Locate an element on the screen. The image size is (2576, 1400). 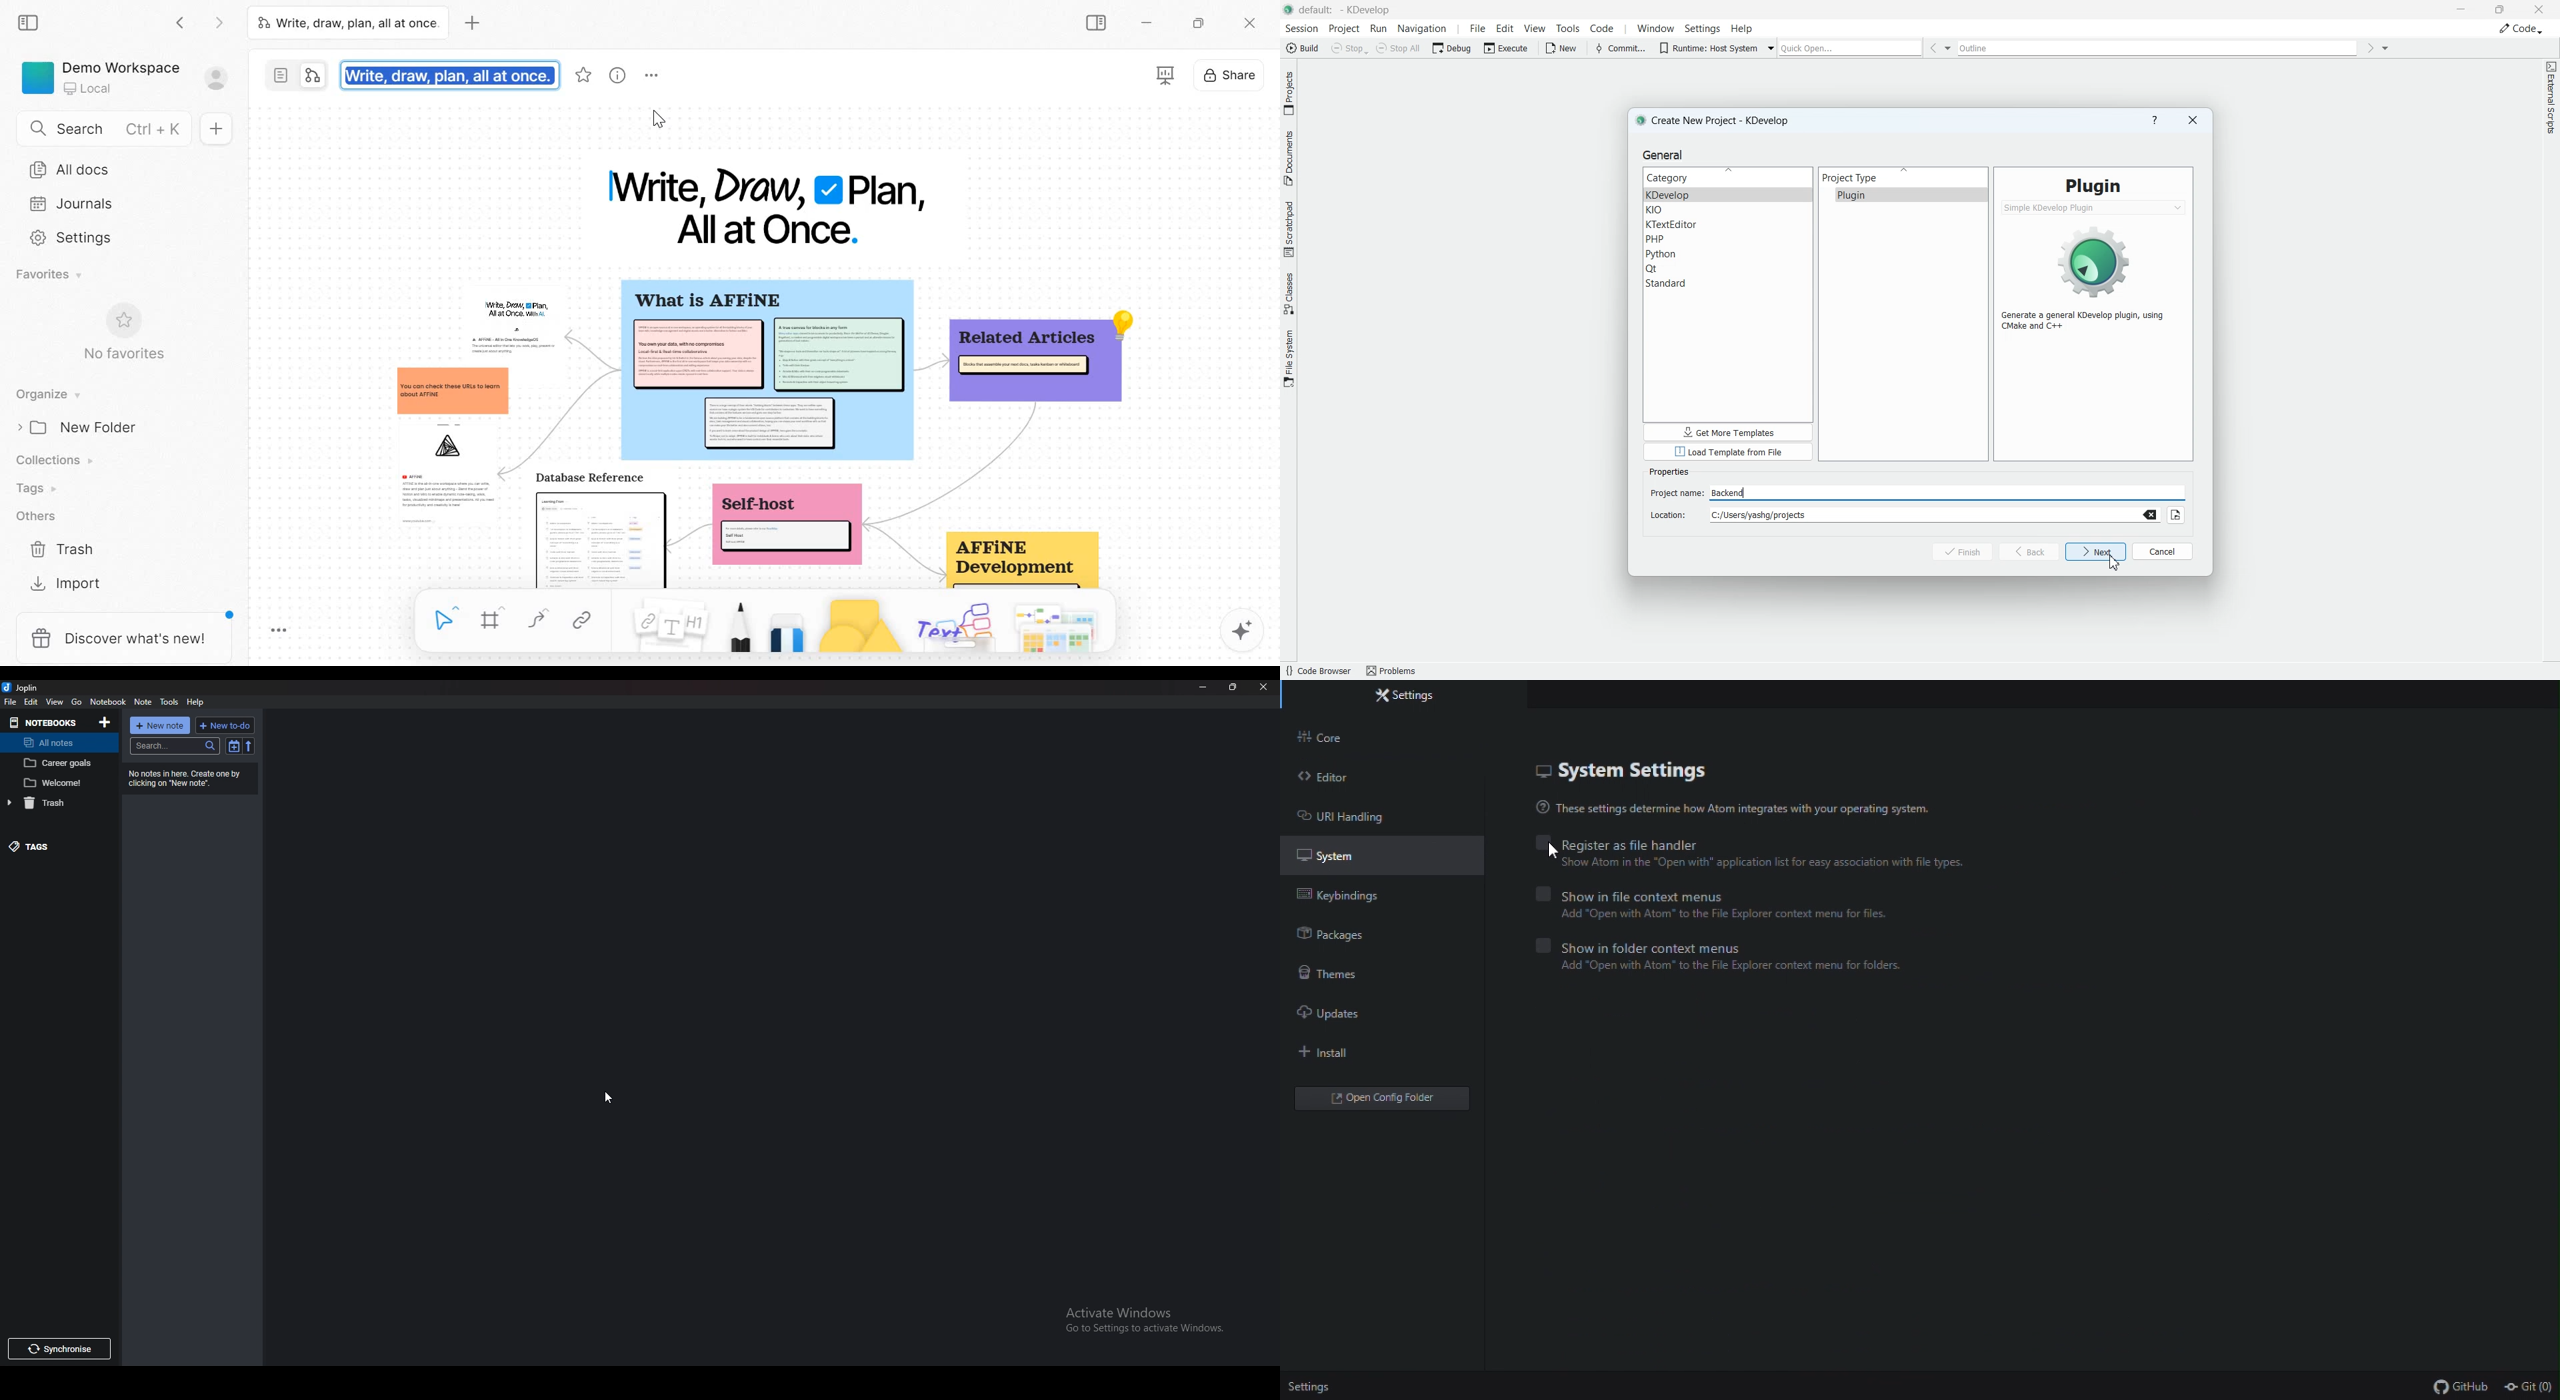
close is located at coordinates (1263, 687).